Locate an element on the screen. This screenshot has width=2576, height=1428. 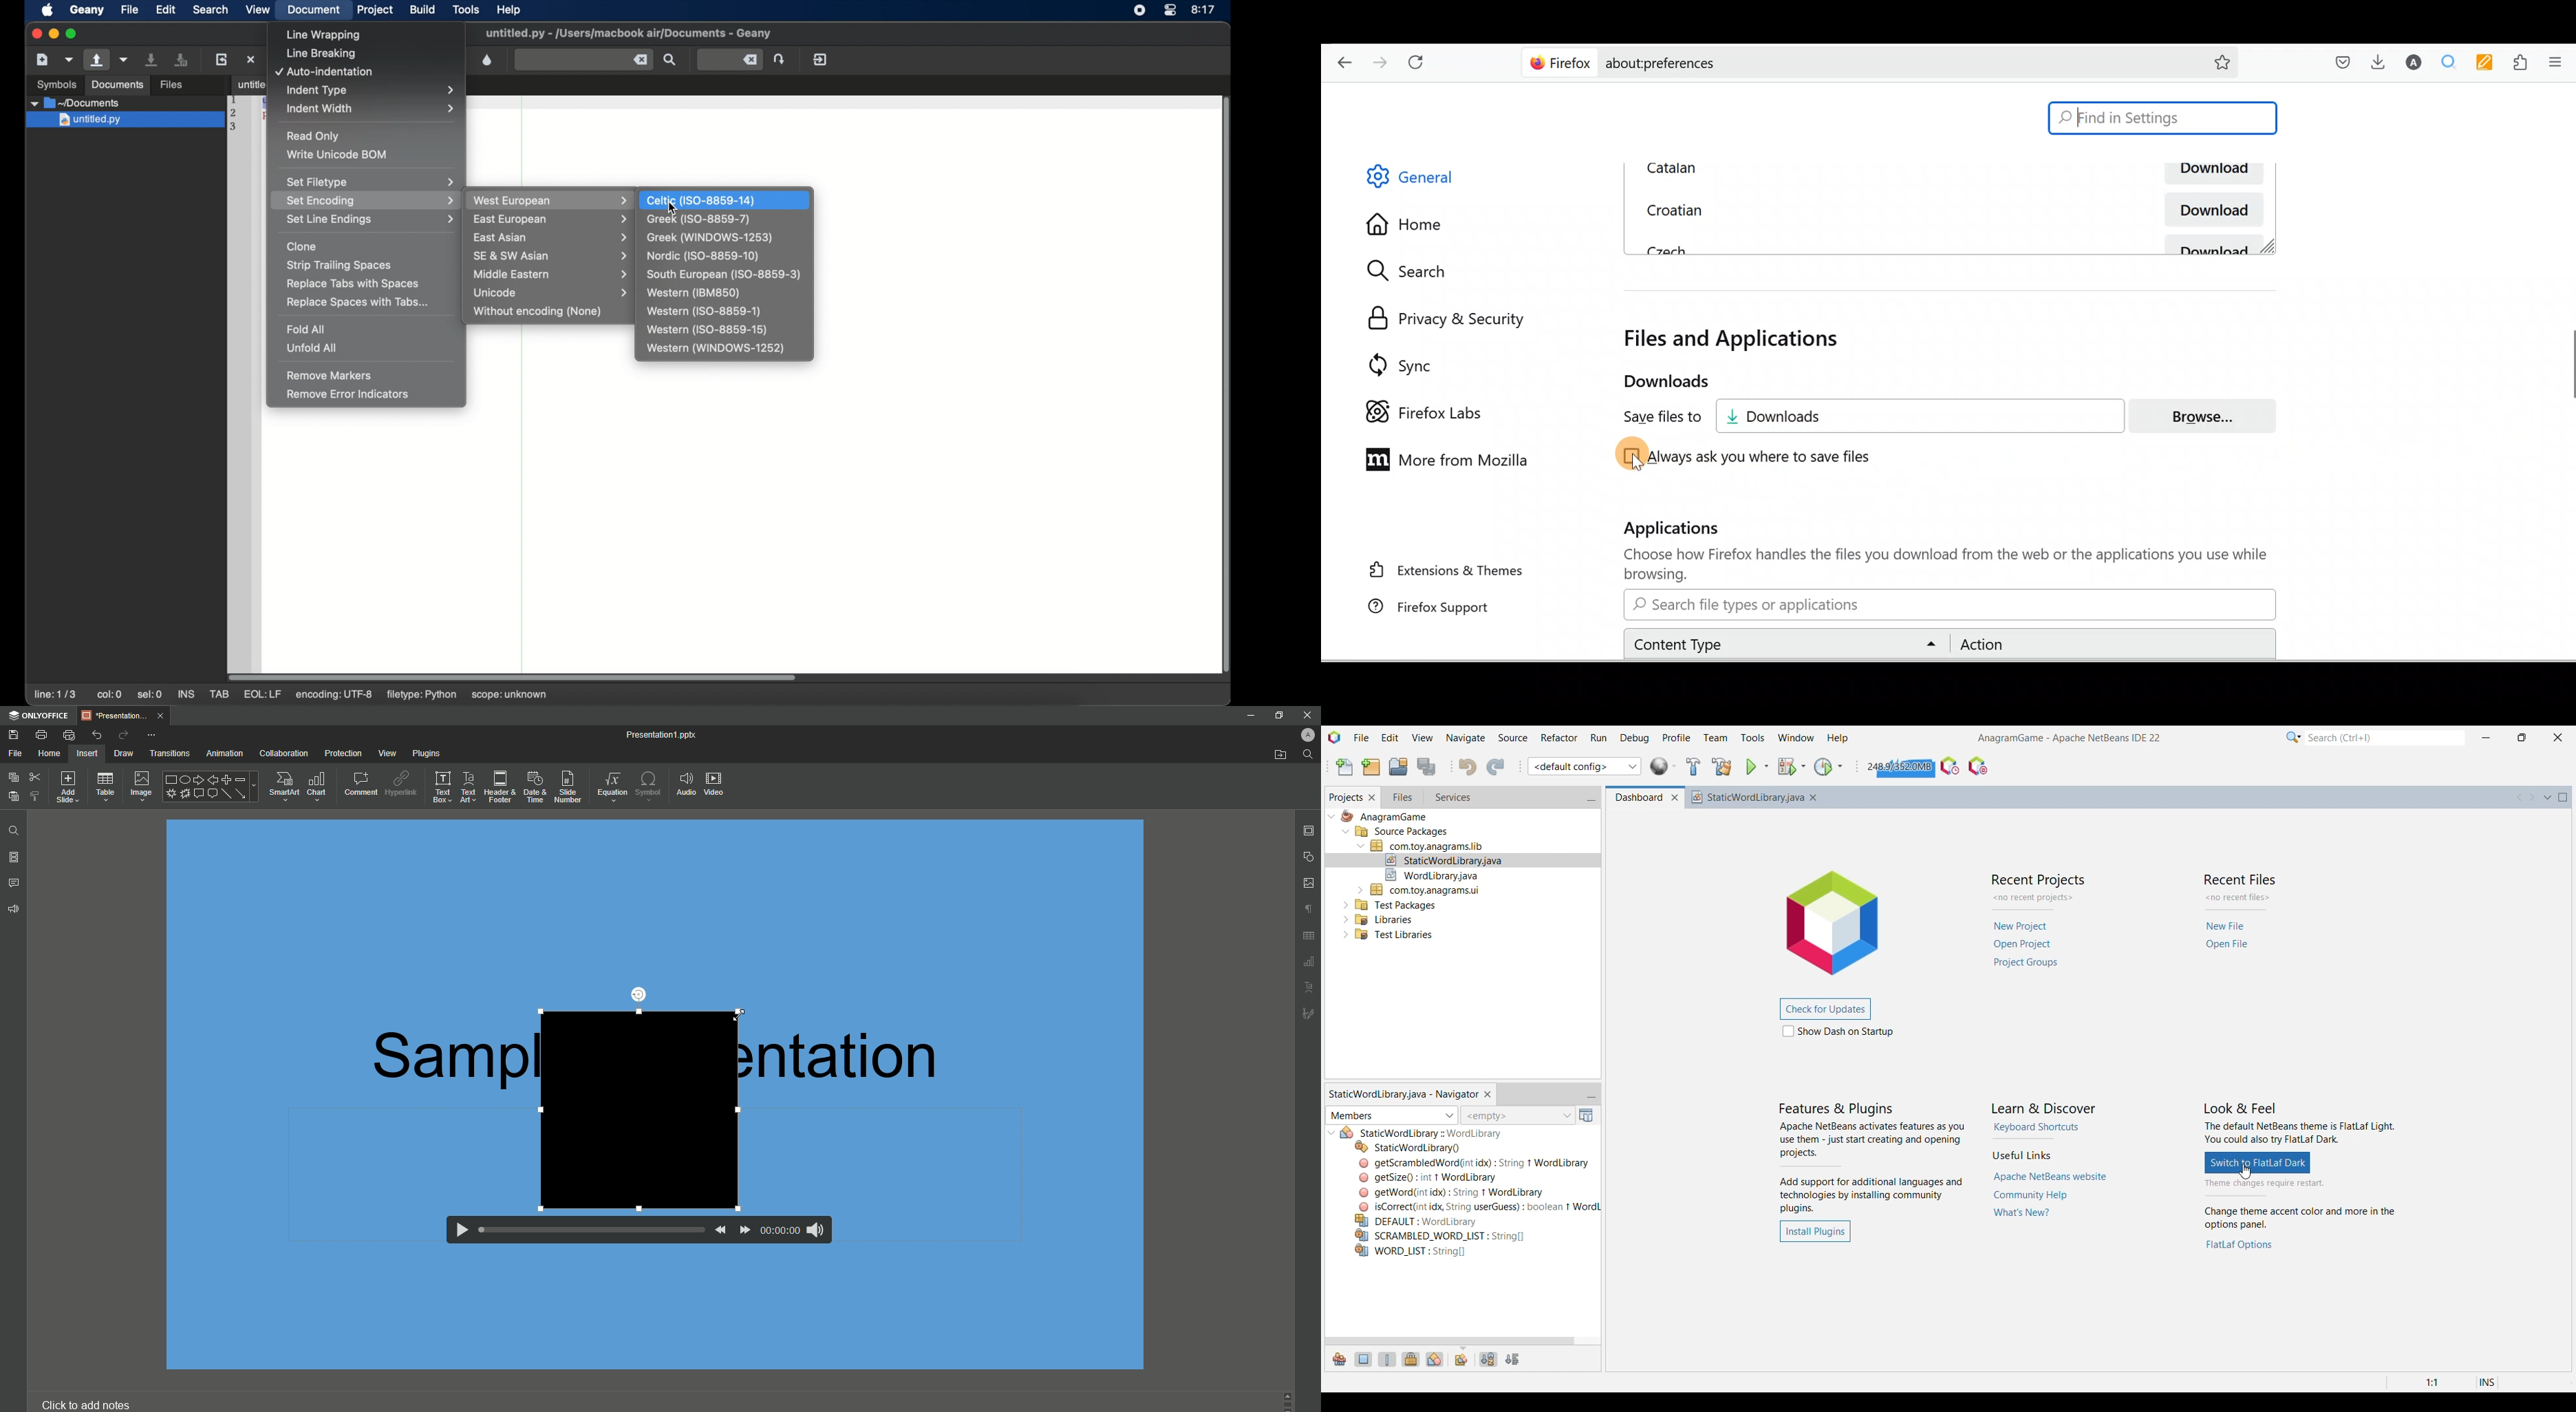
Choose Styling is located at coordinates (36, 795).